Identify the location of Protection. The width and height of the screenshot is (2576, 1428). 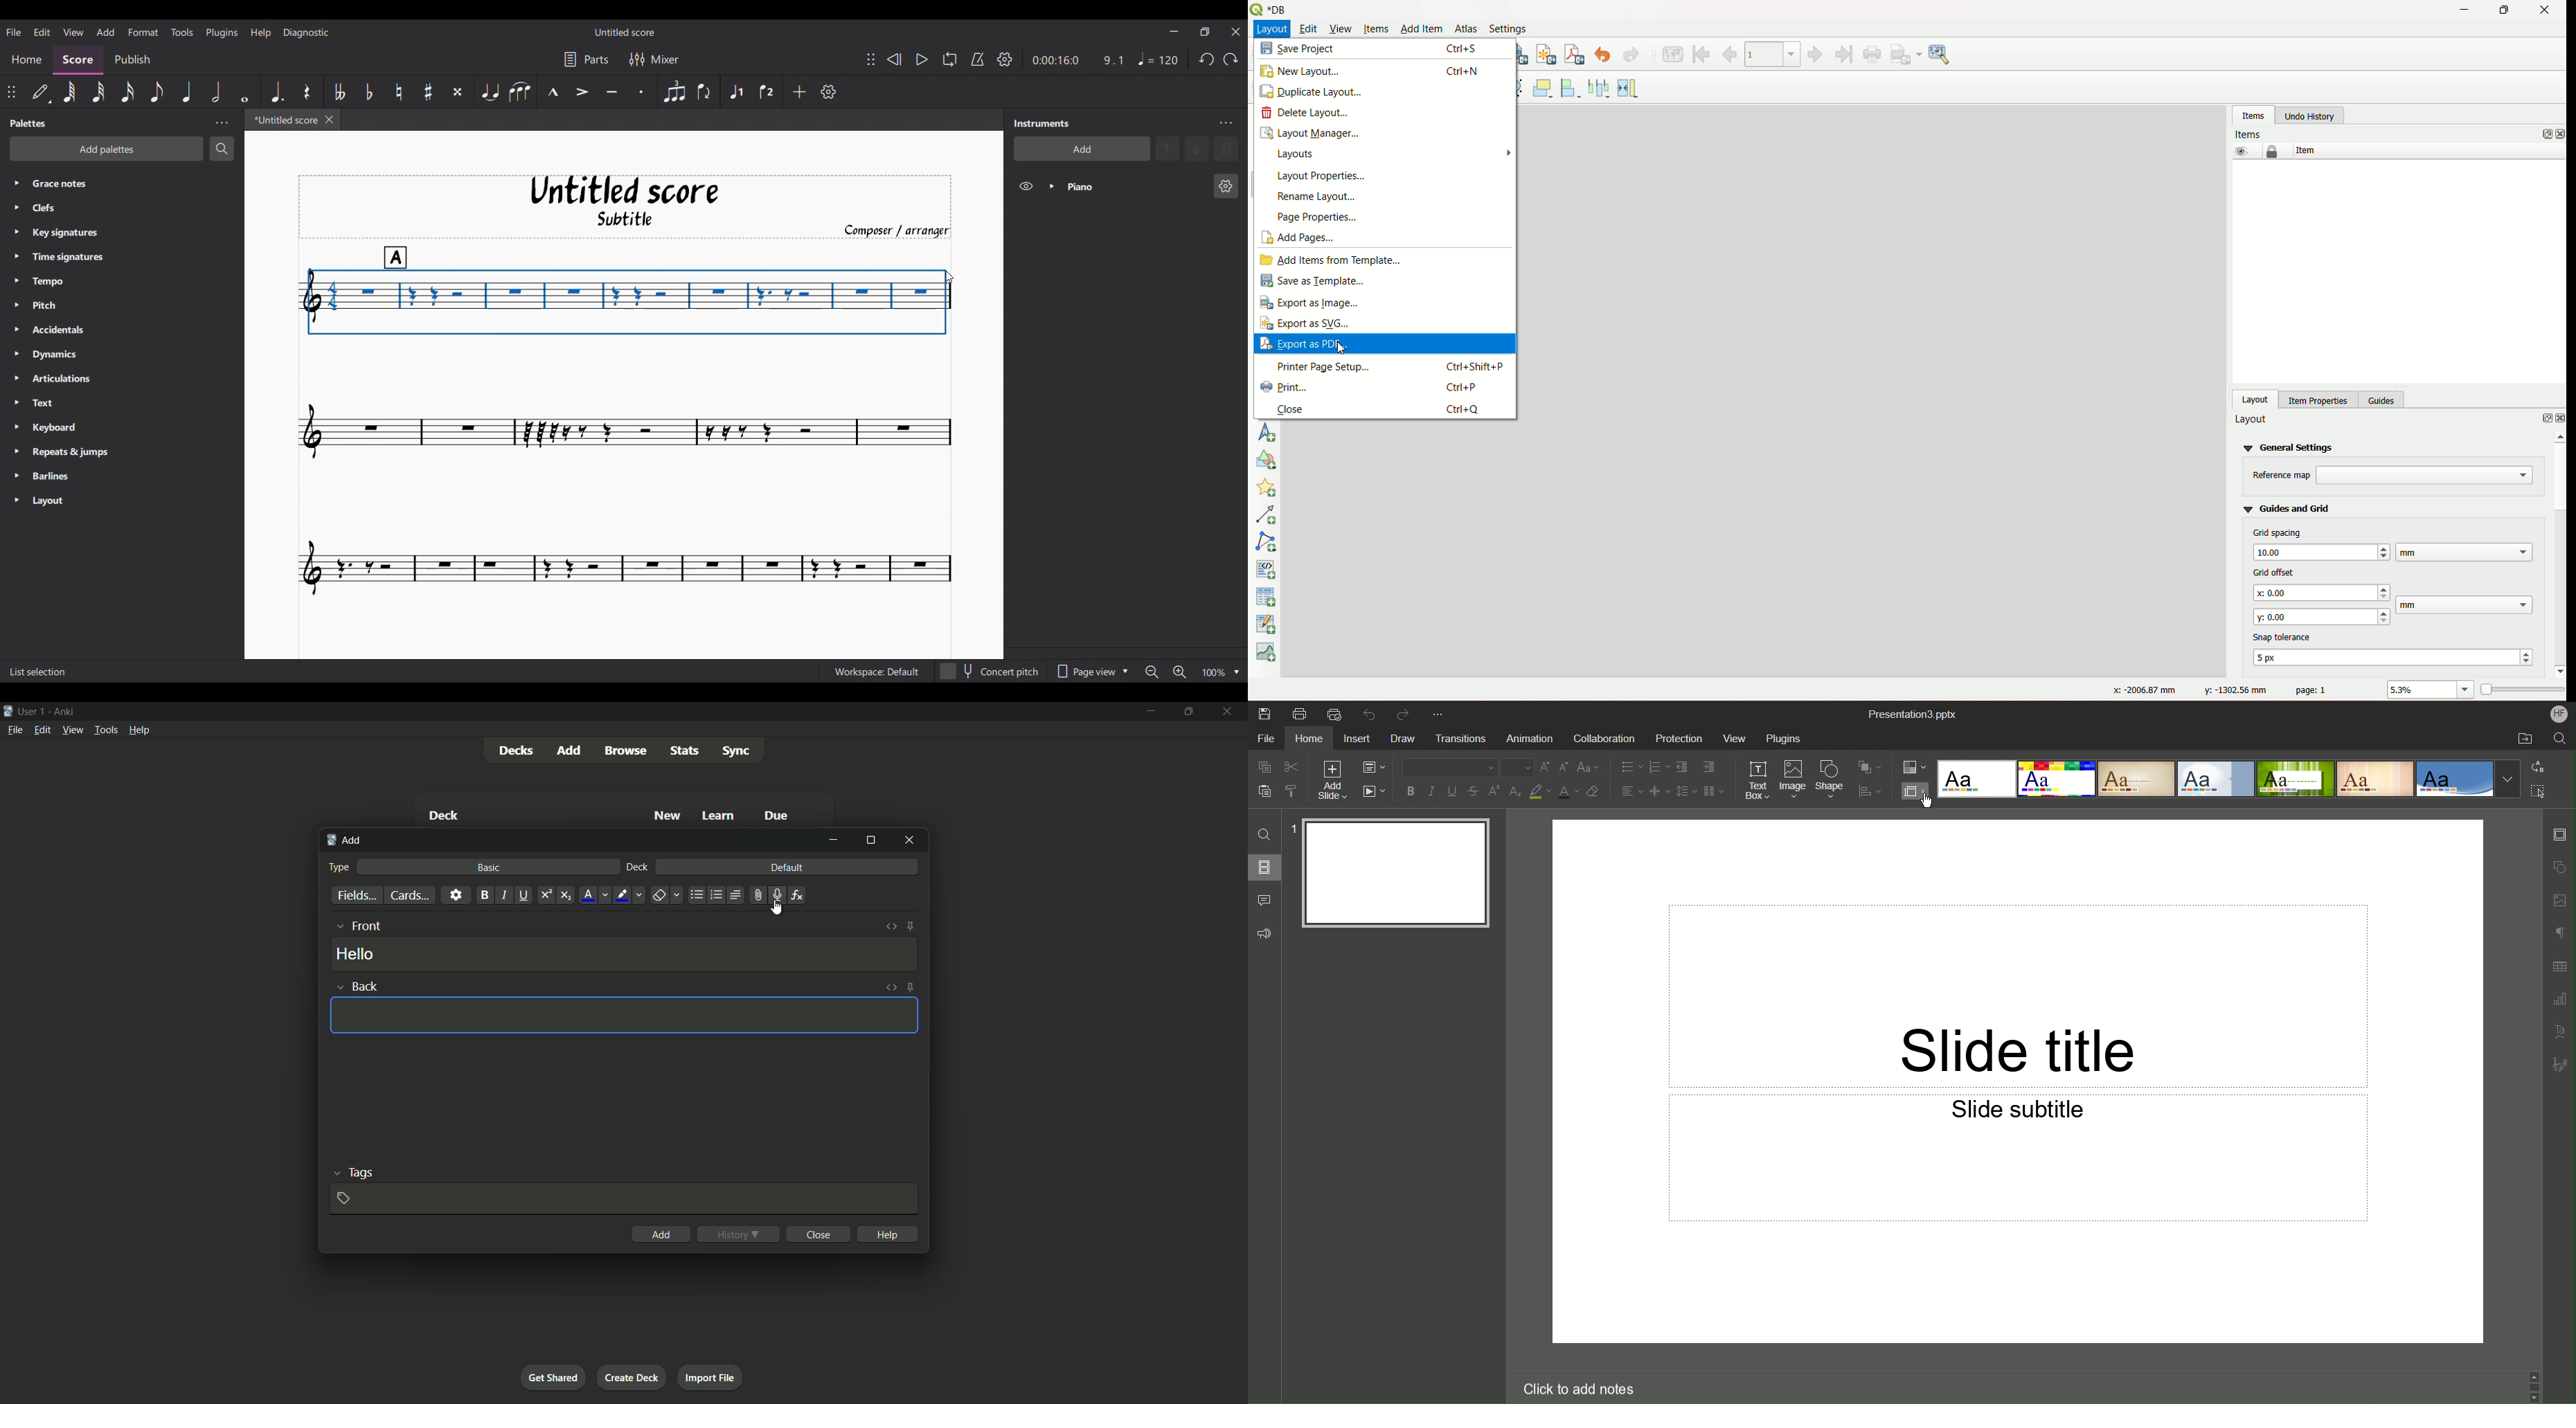
(1681, 739).